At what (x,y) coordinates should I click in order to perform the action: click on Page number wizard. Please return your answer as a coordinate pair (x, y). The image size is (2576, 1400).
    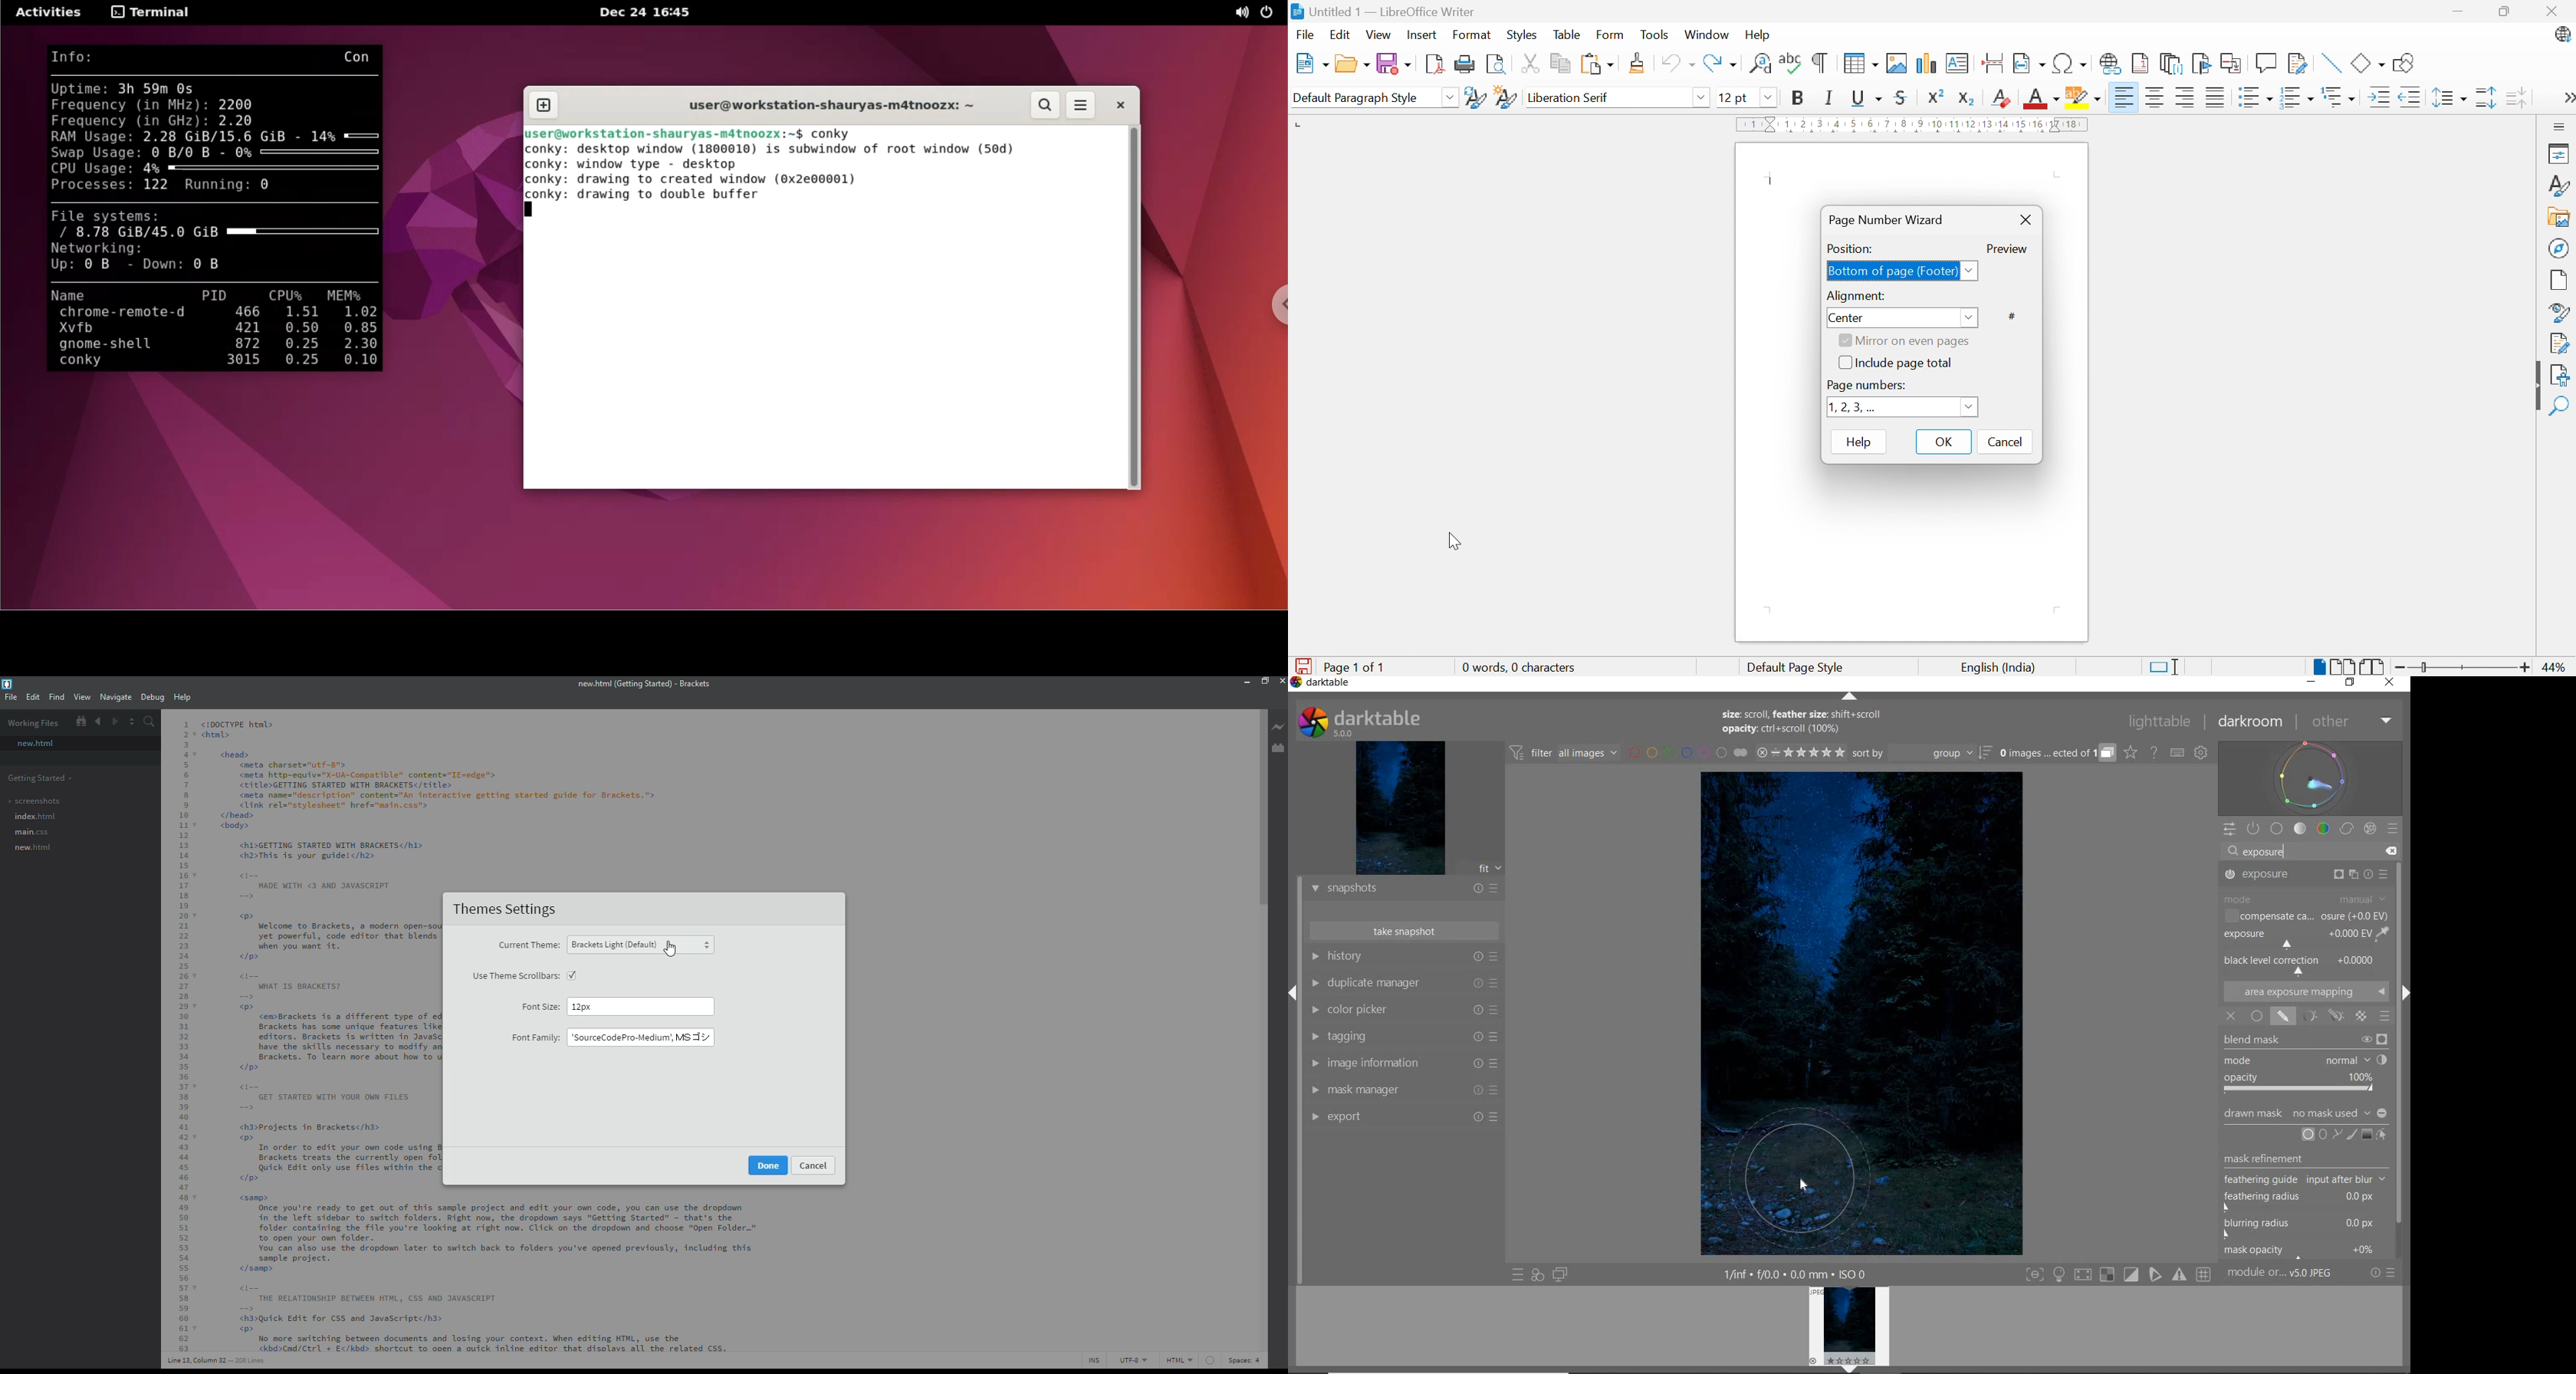
    Looking at the image, I should click on (1887, 221).